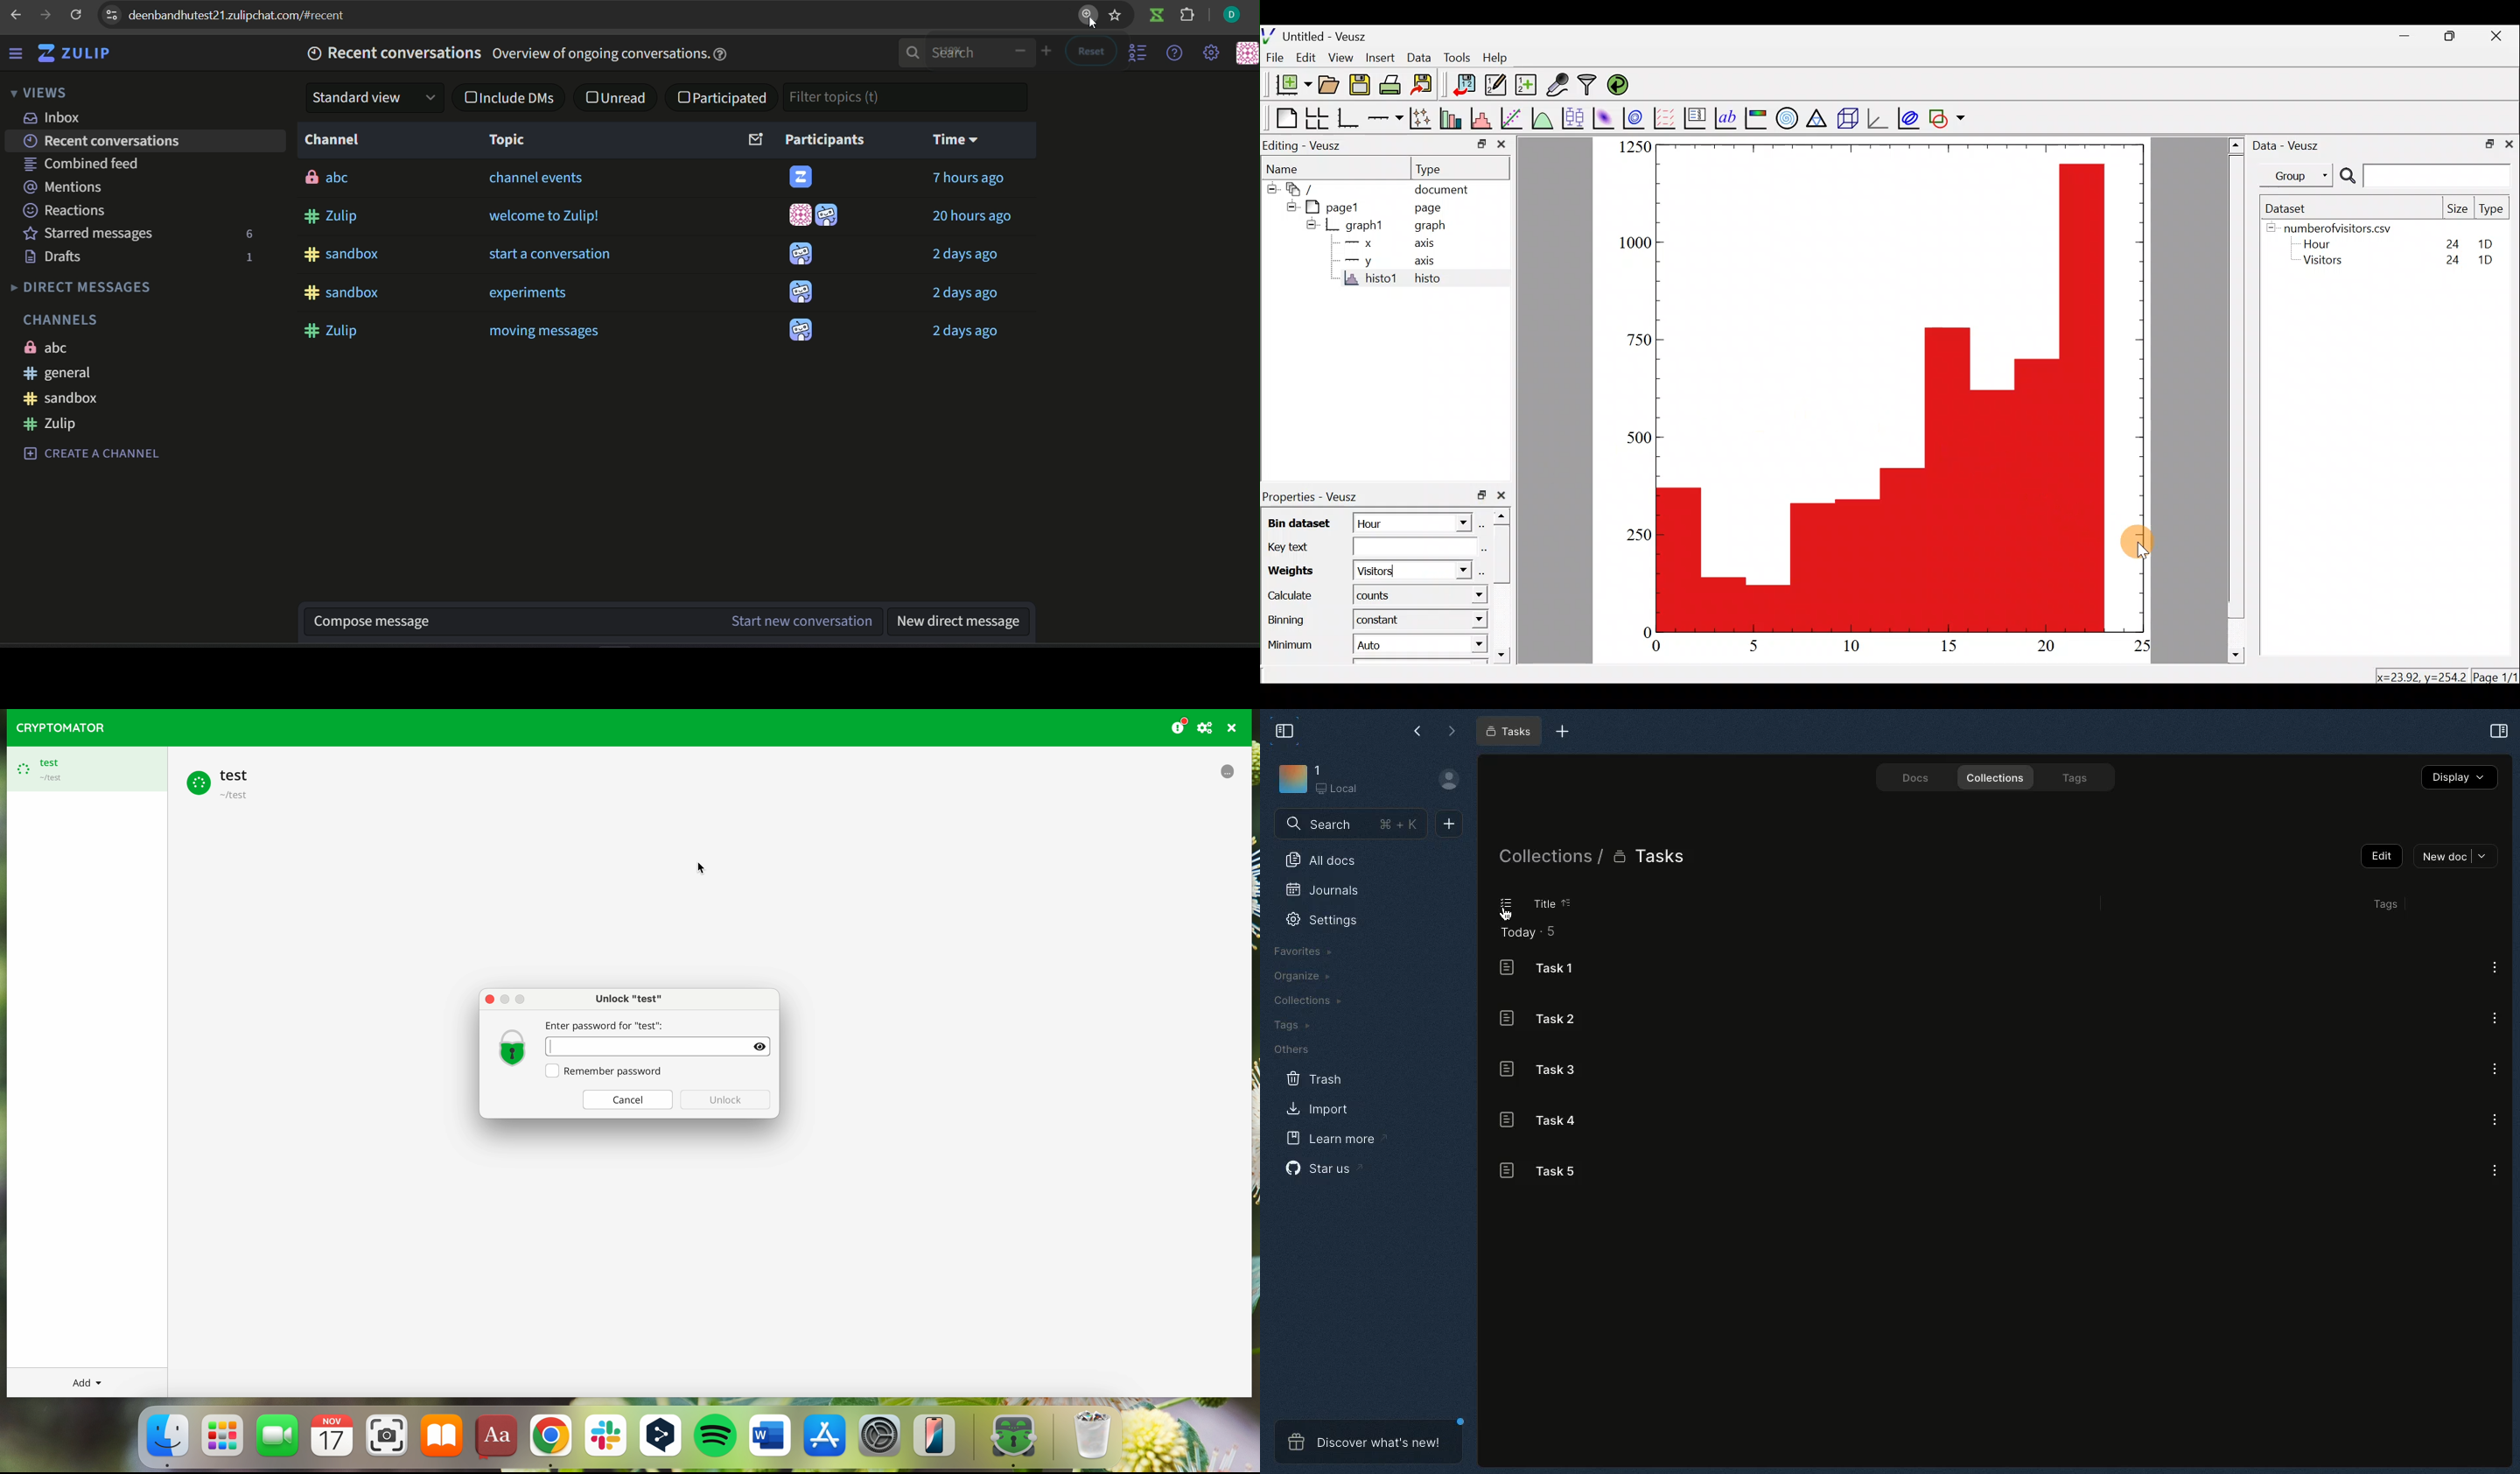  Describe the element at coordinates (2491, 208) in the screenshot. I see `Type` at that location.